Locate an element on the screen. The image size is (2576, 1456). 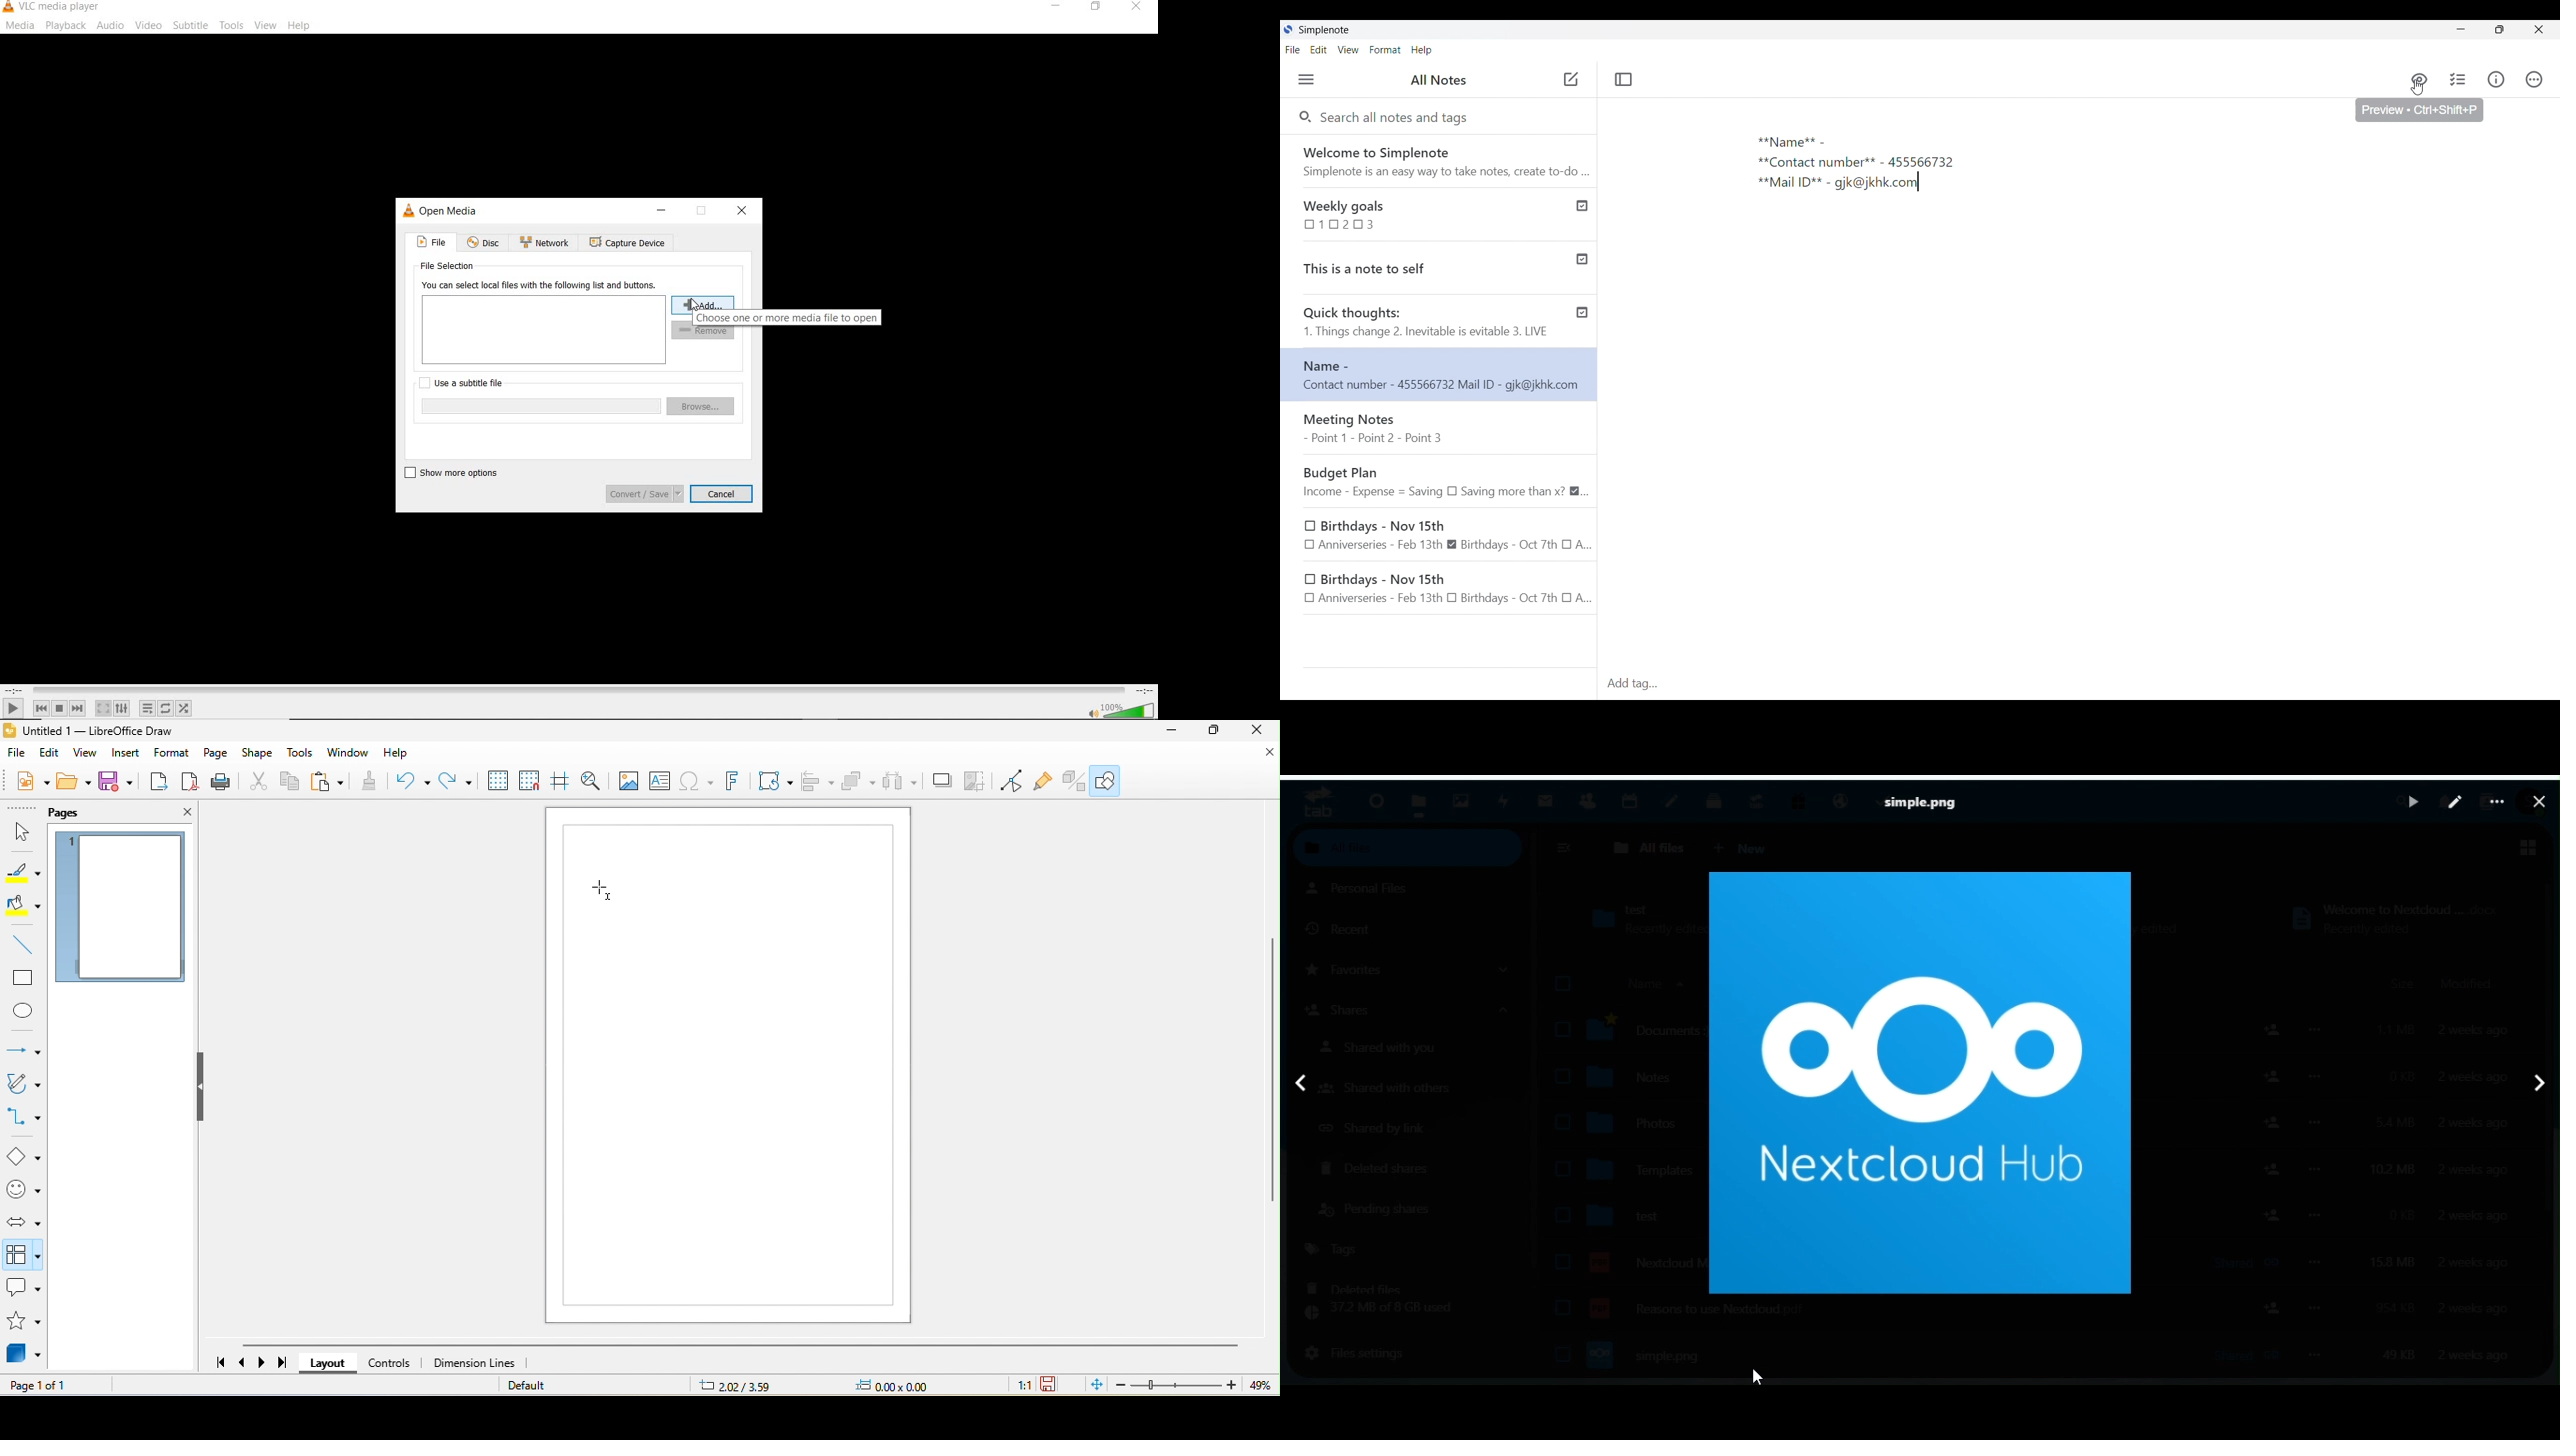
connectors is located at coordinates (24, 1118).